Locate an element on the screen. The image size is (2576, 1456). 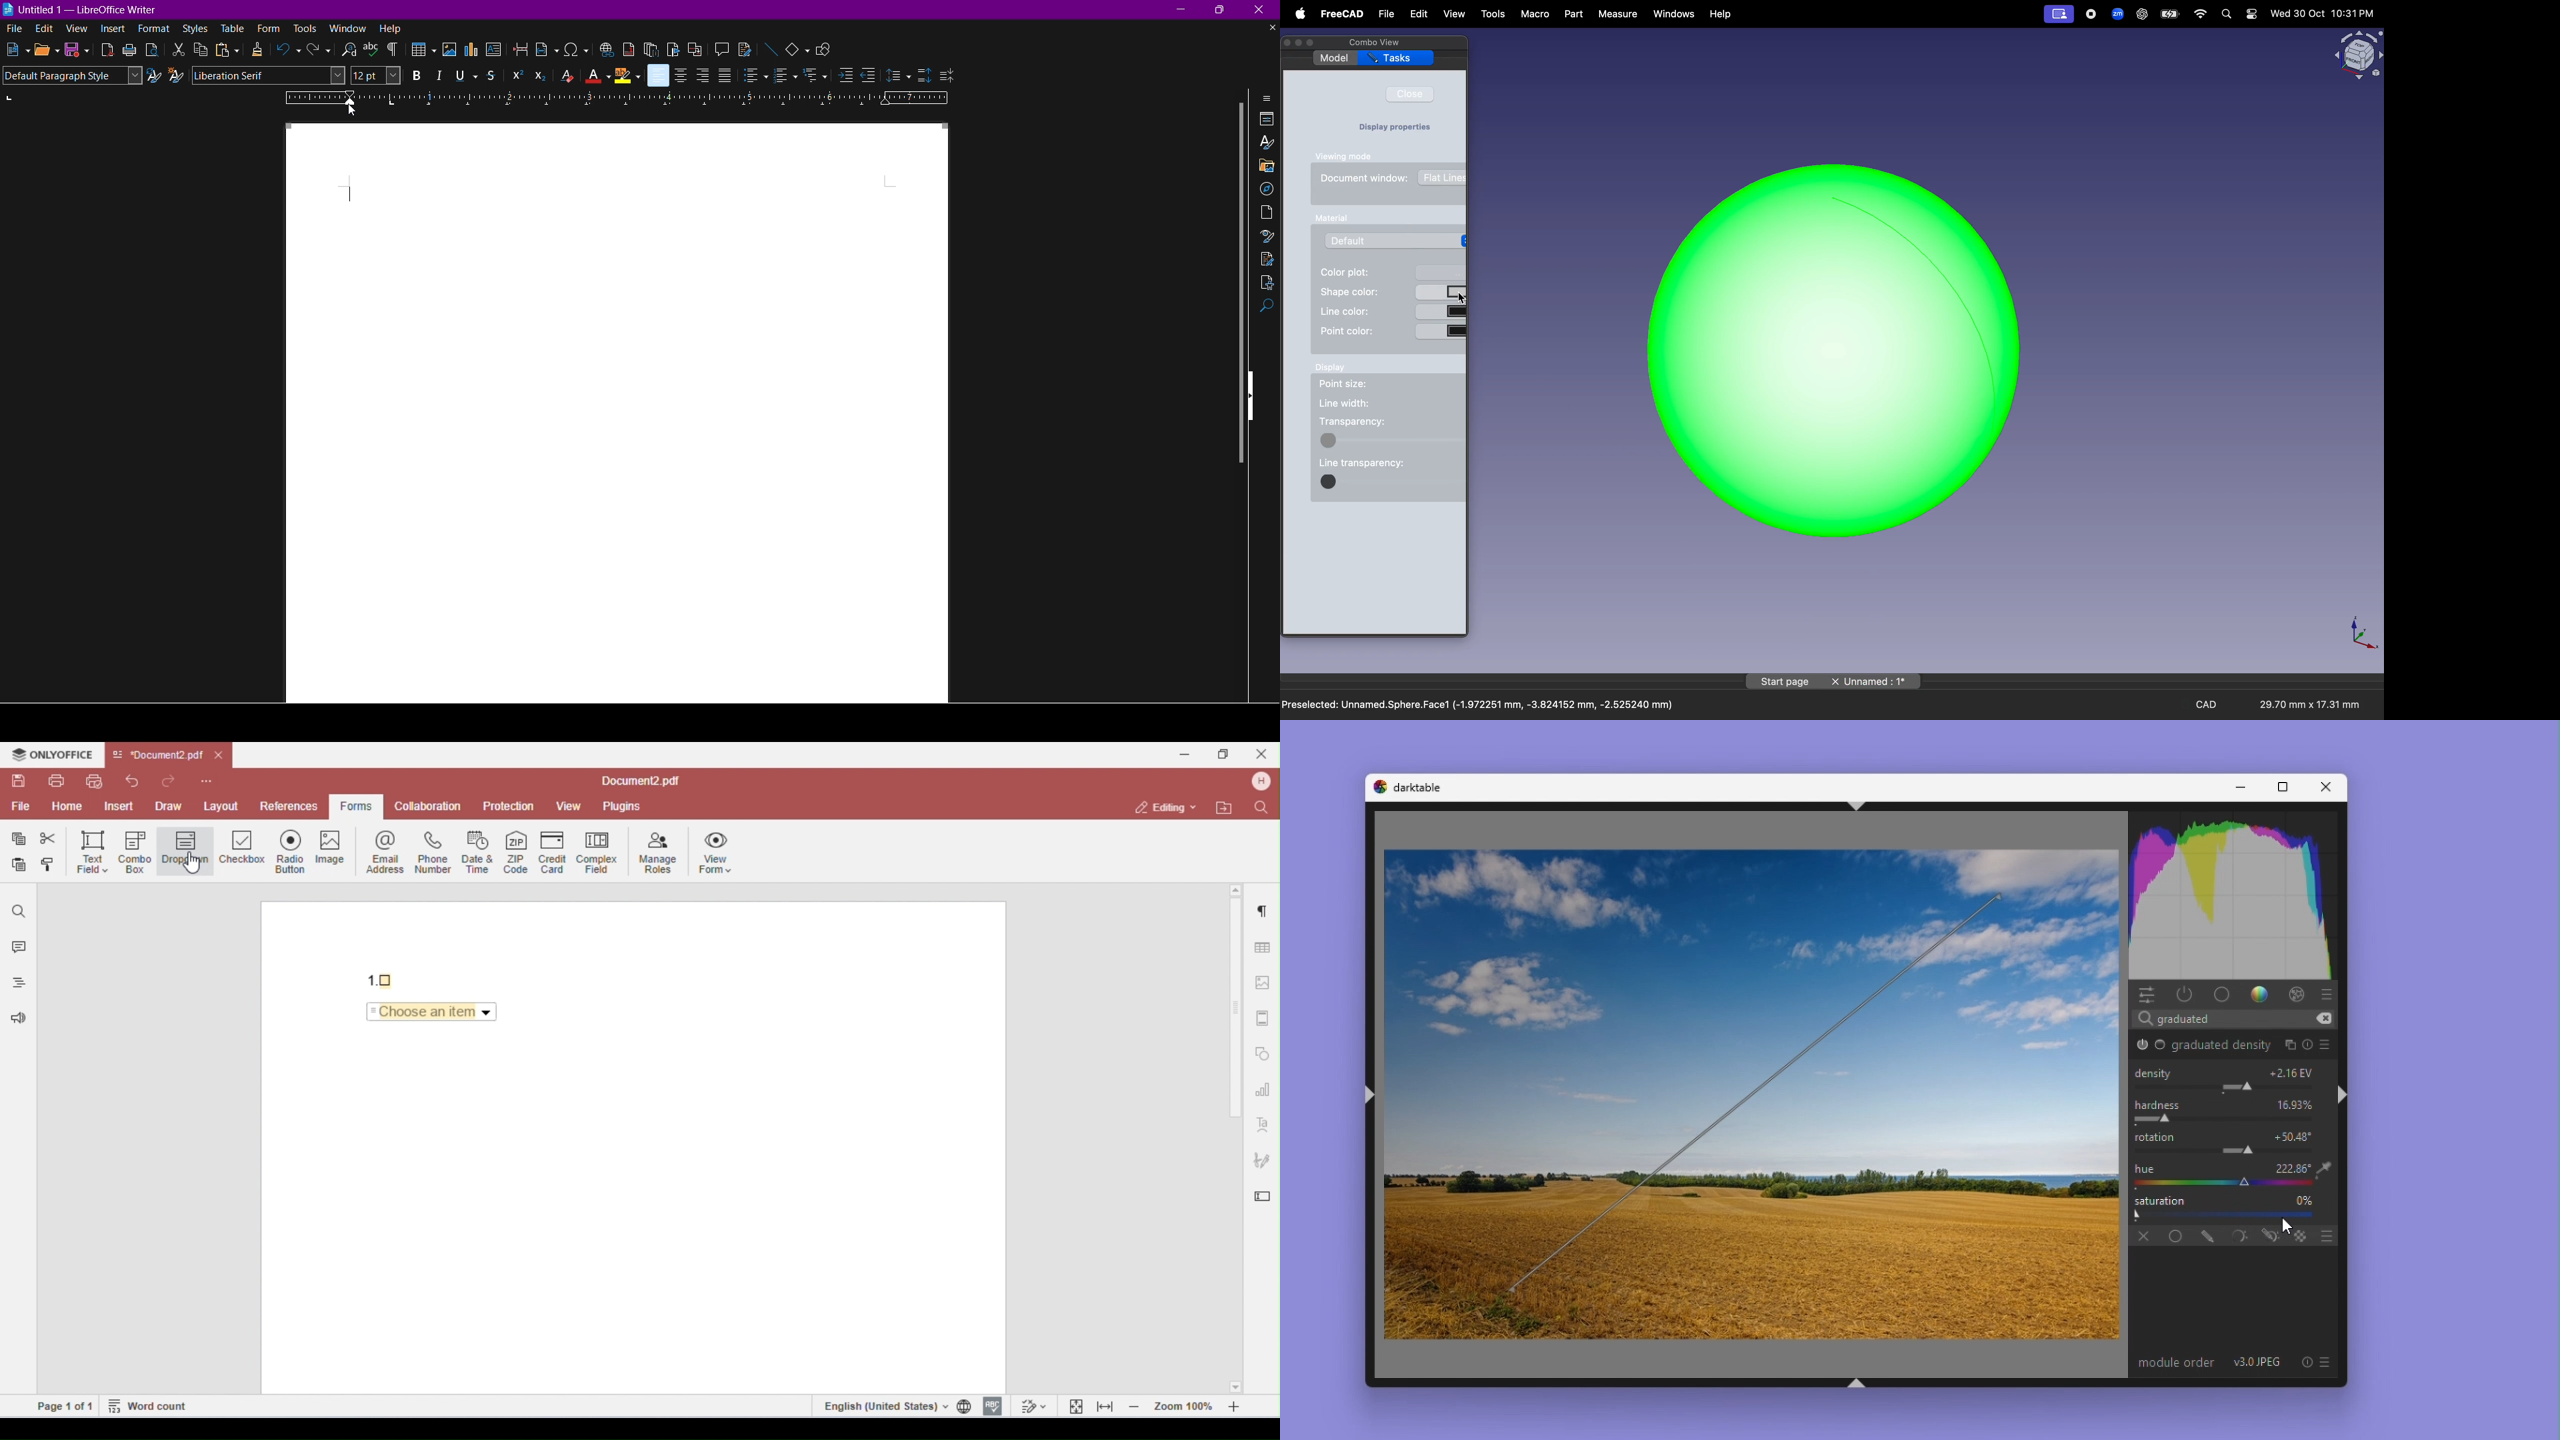
Align Left is located at coordinates (657, 75).